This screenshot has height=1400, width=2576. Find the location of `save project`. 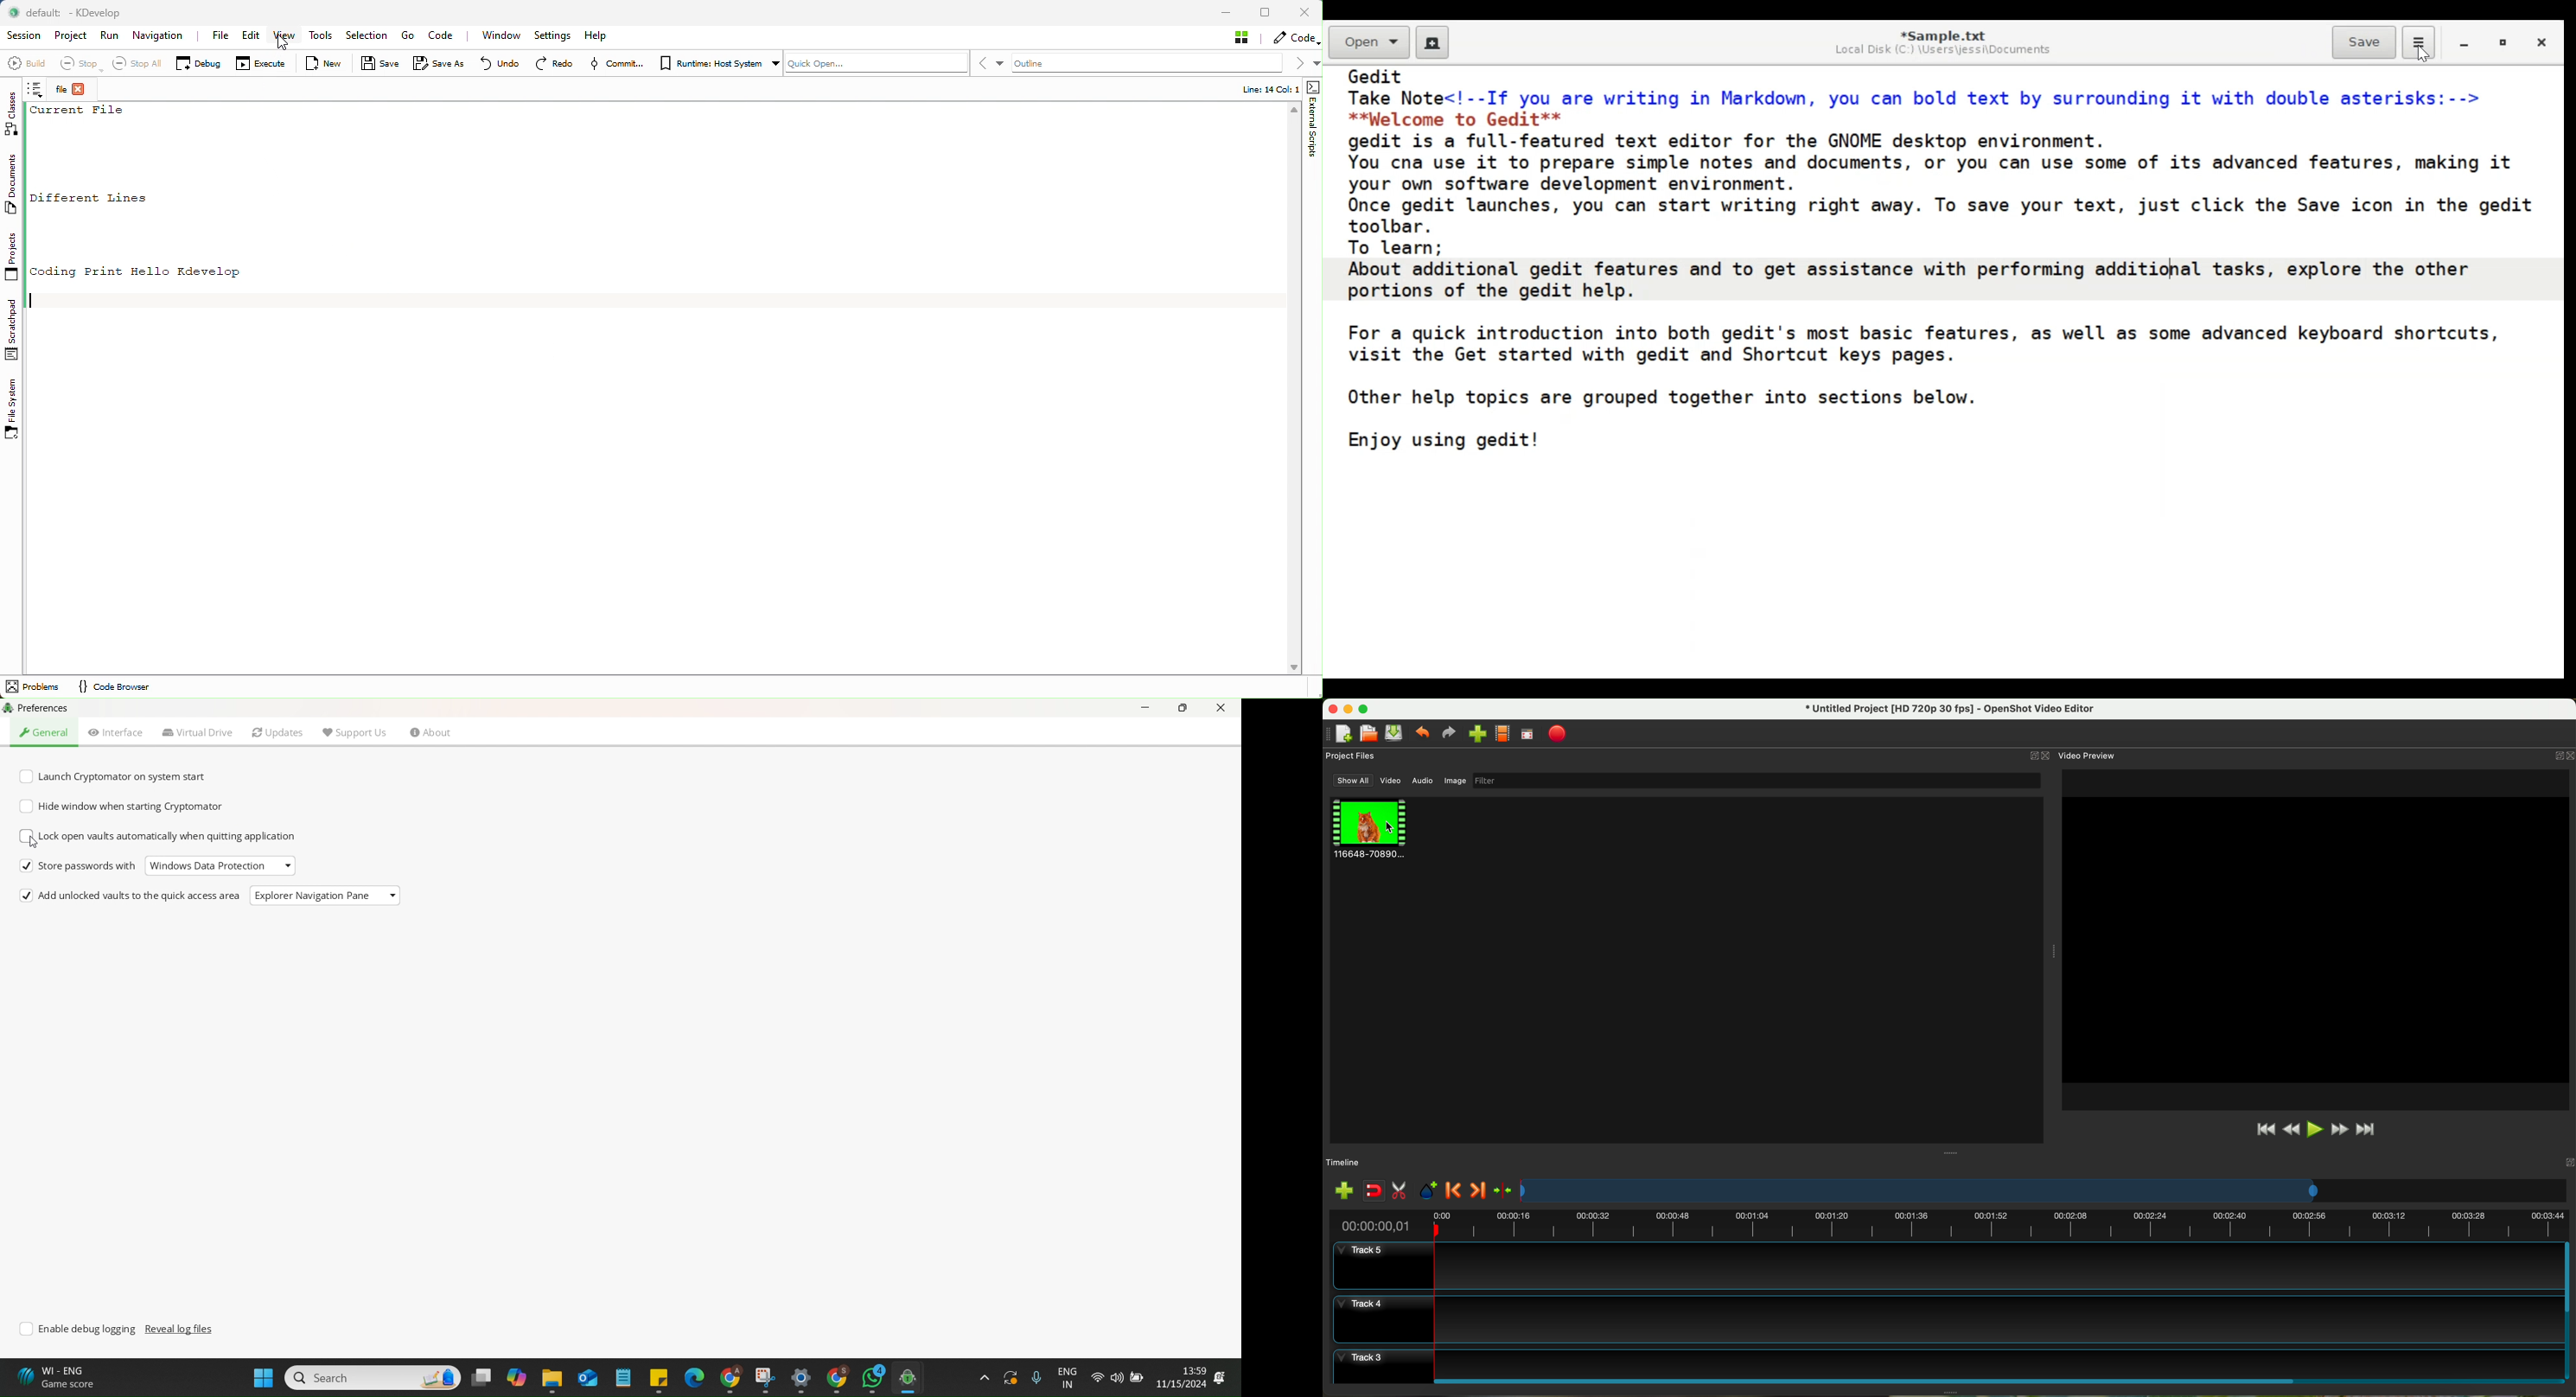

save project is located at coordinates (1395, 733).